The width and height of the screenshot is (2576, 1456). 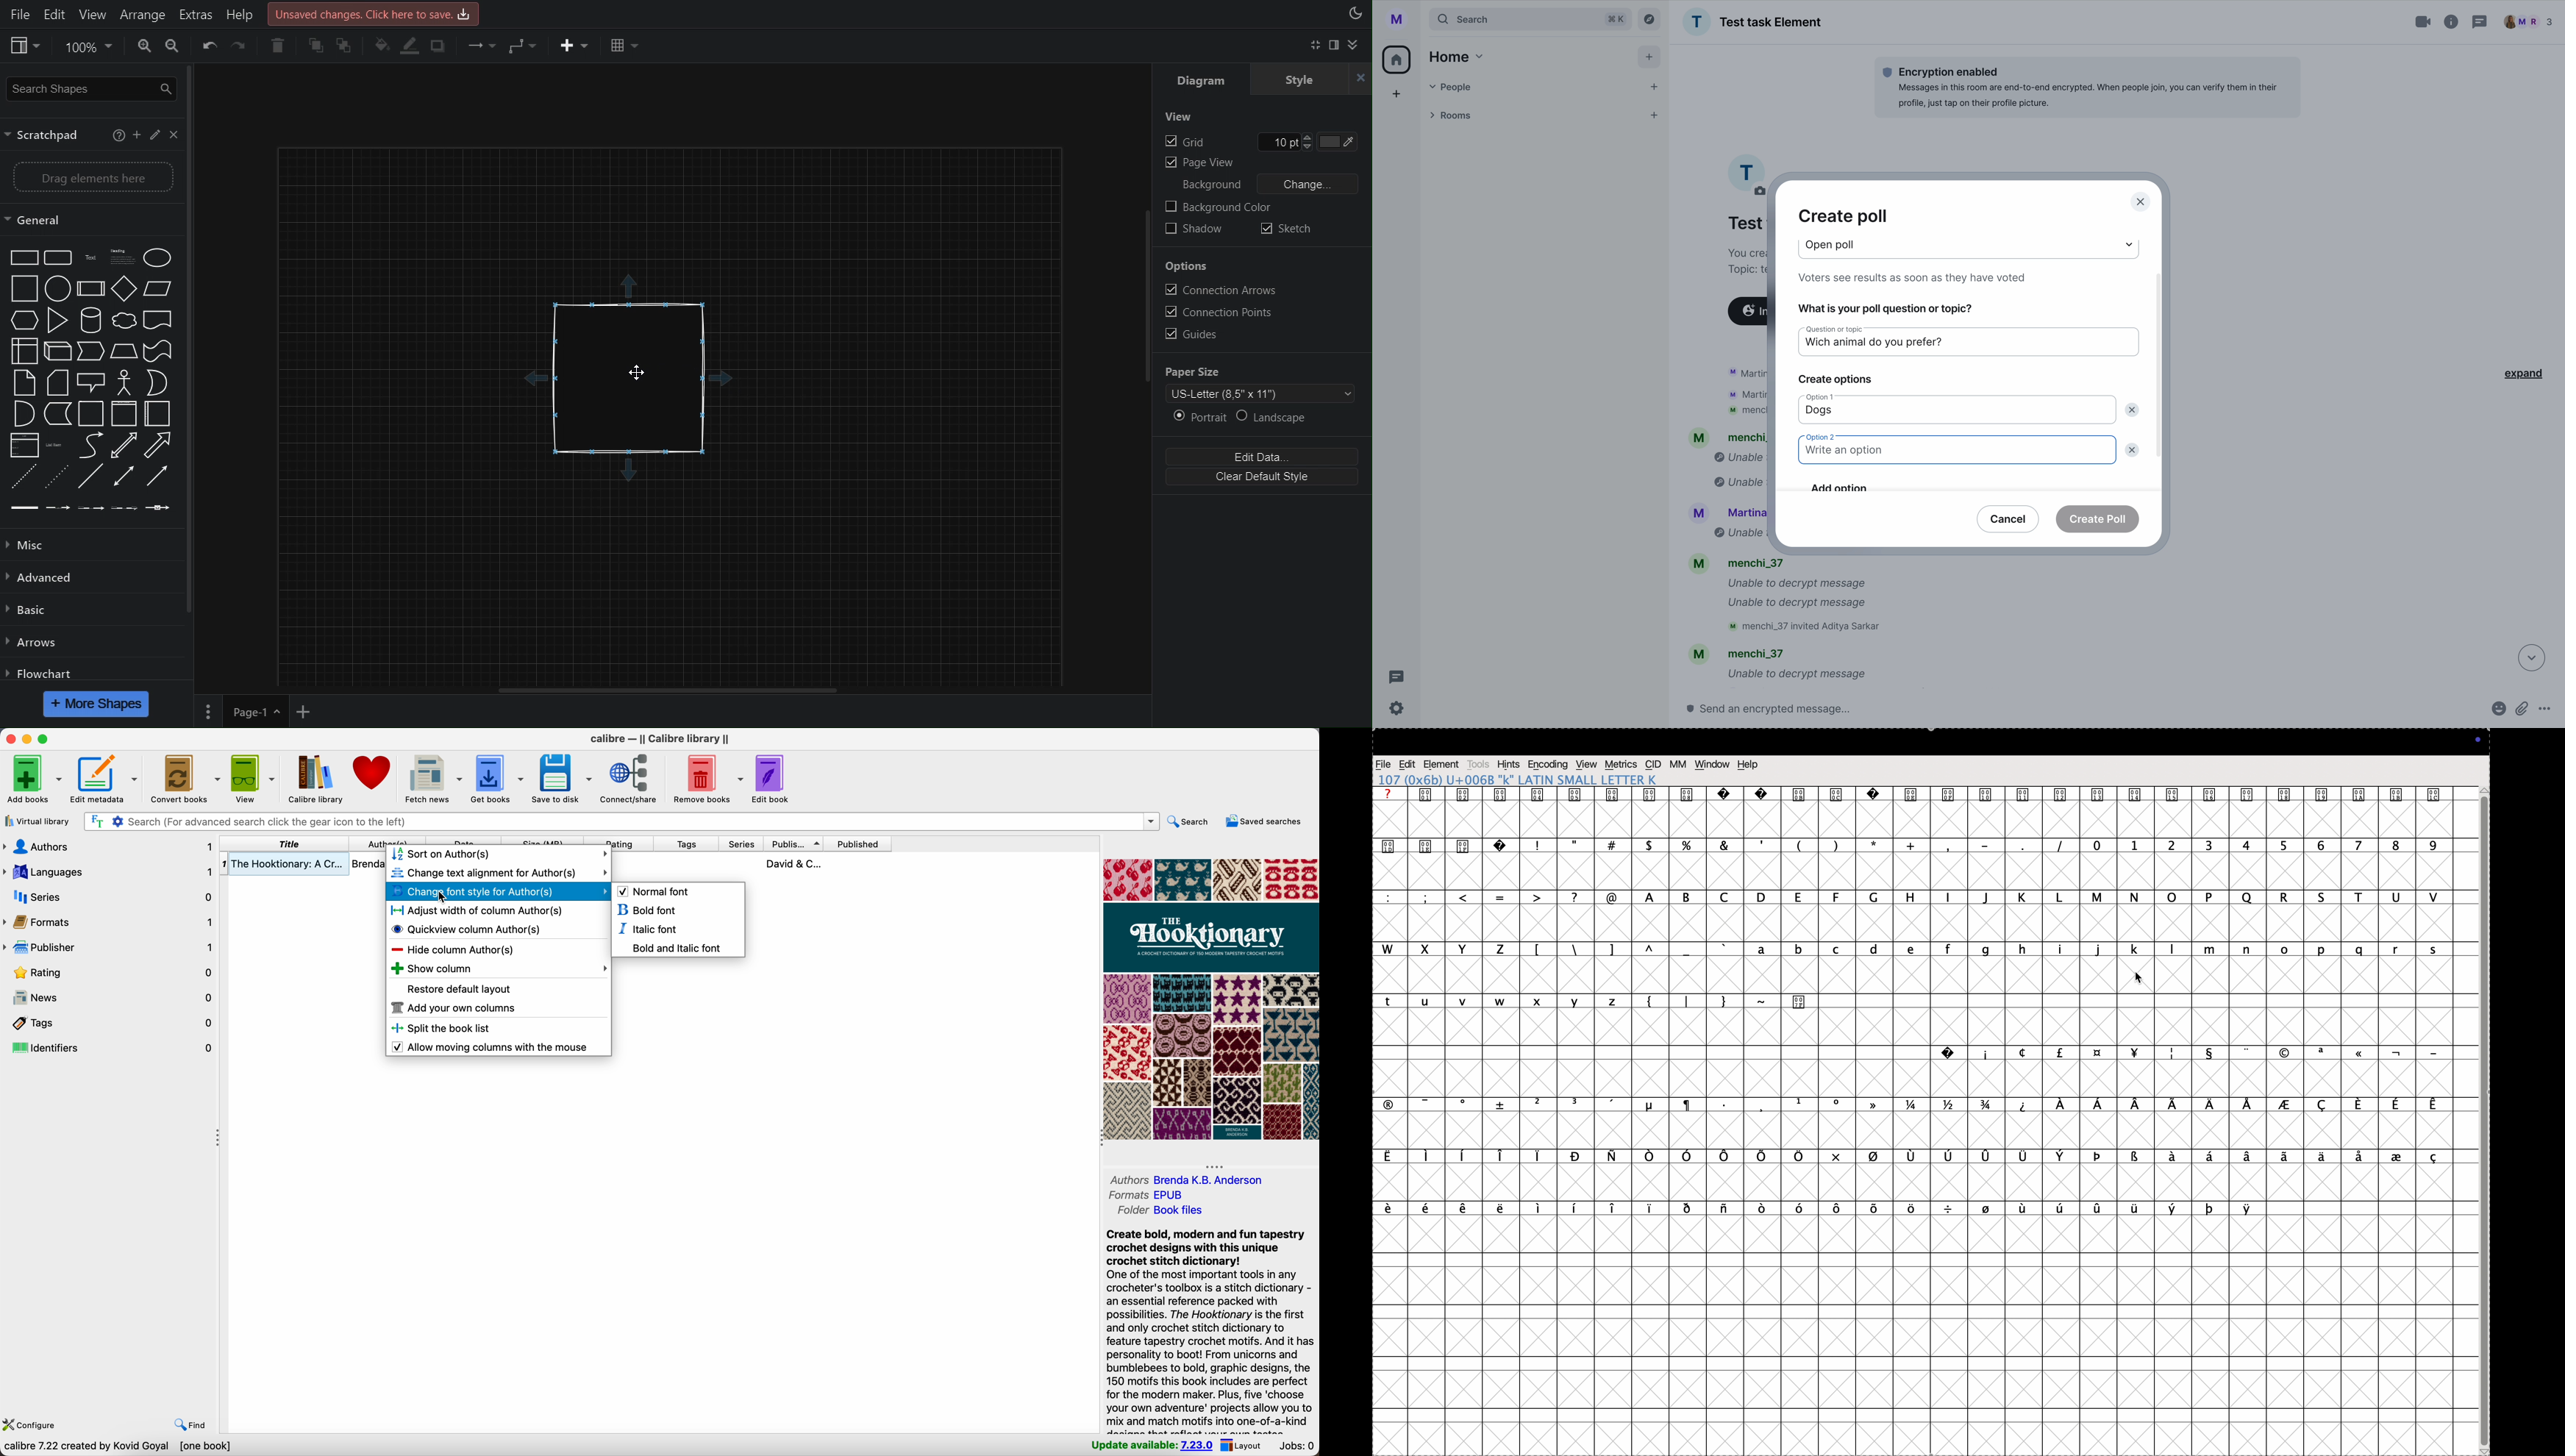 I want to click on threads, so click(x=1394, y=677).